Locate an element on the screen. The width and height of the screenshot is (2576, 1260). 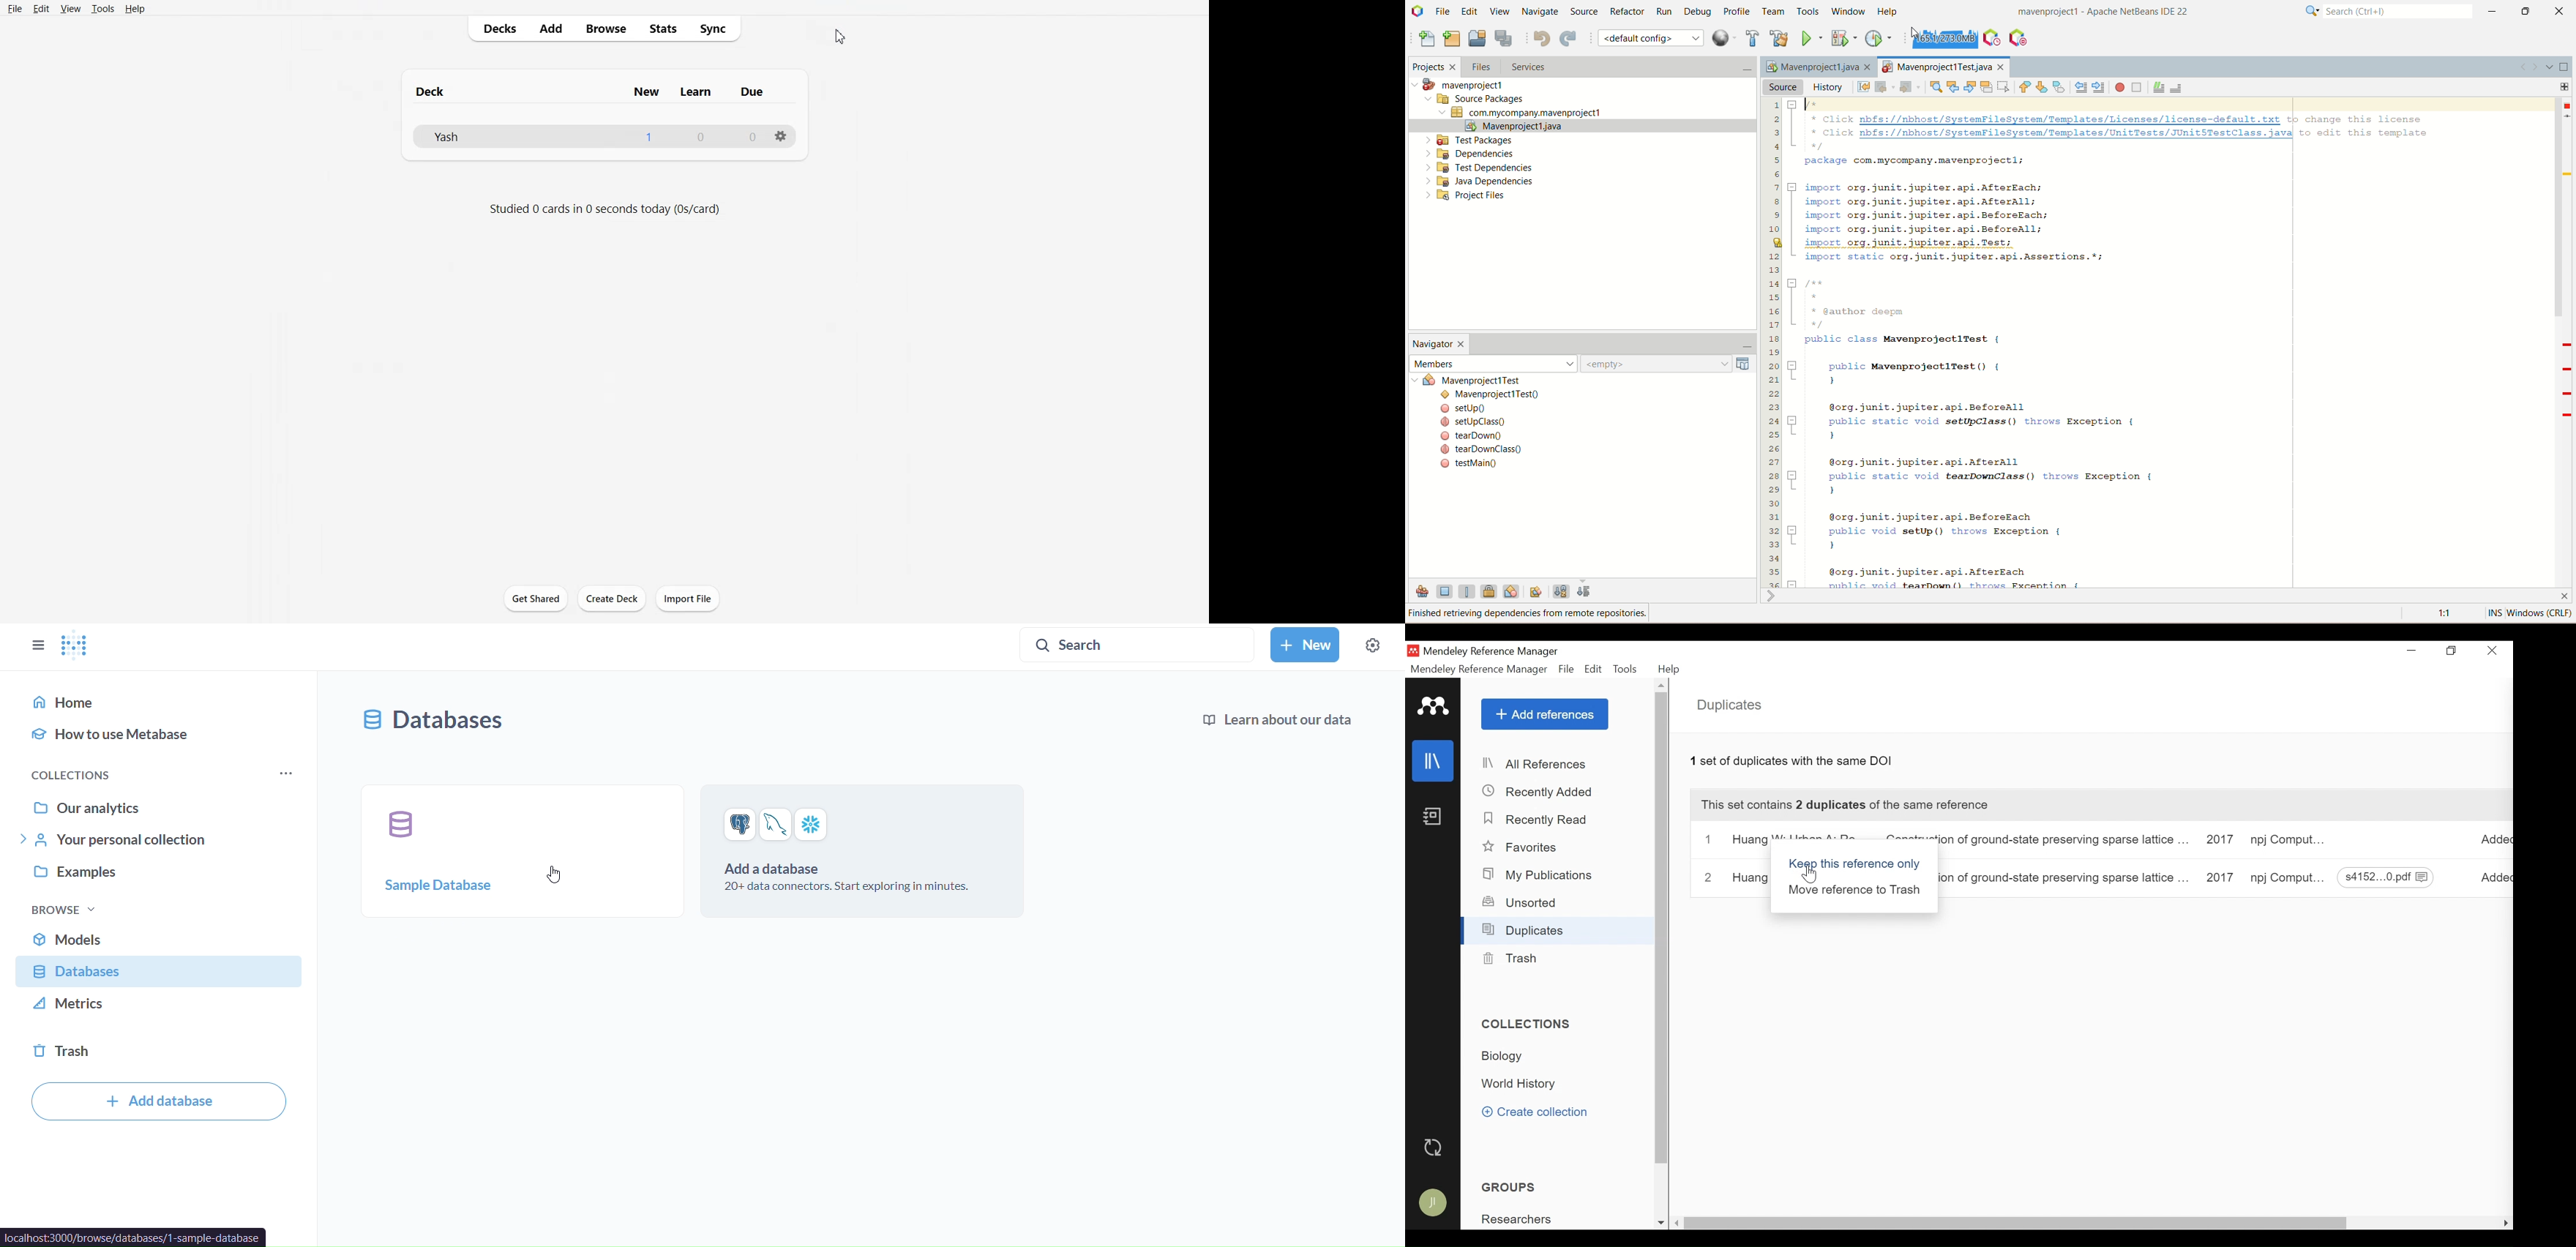
Journal: Computational is located at coordinates (2290, 878).